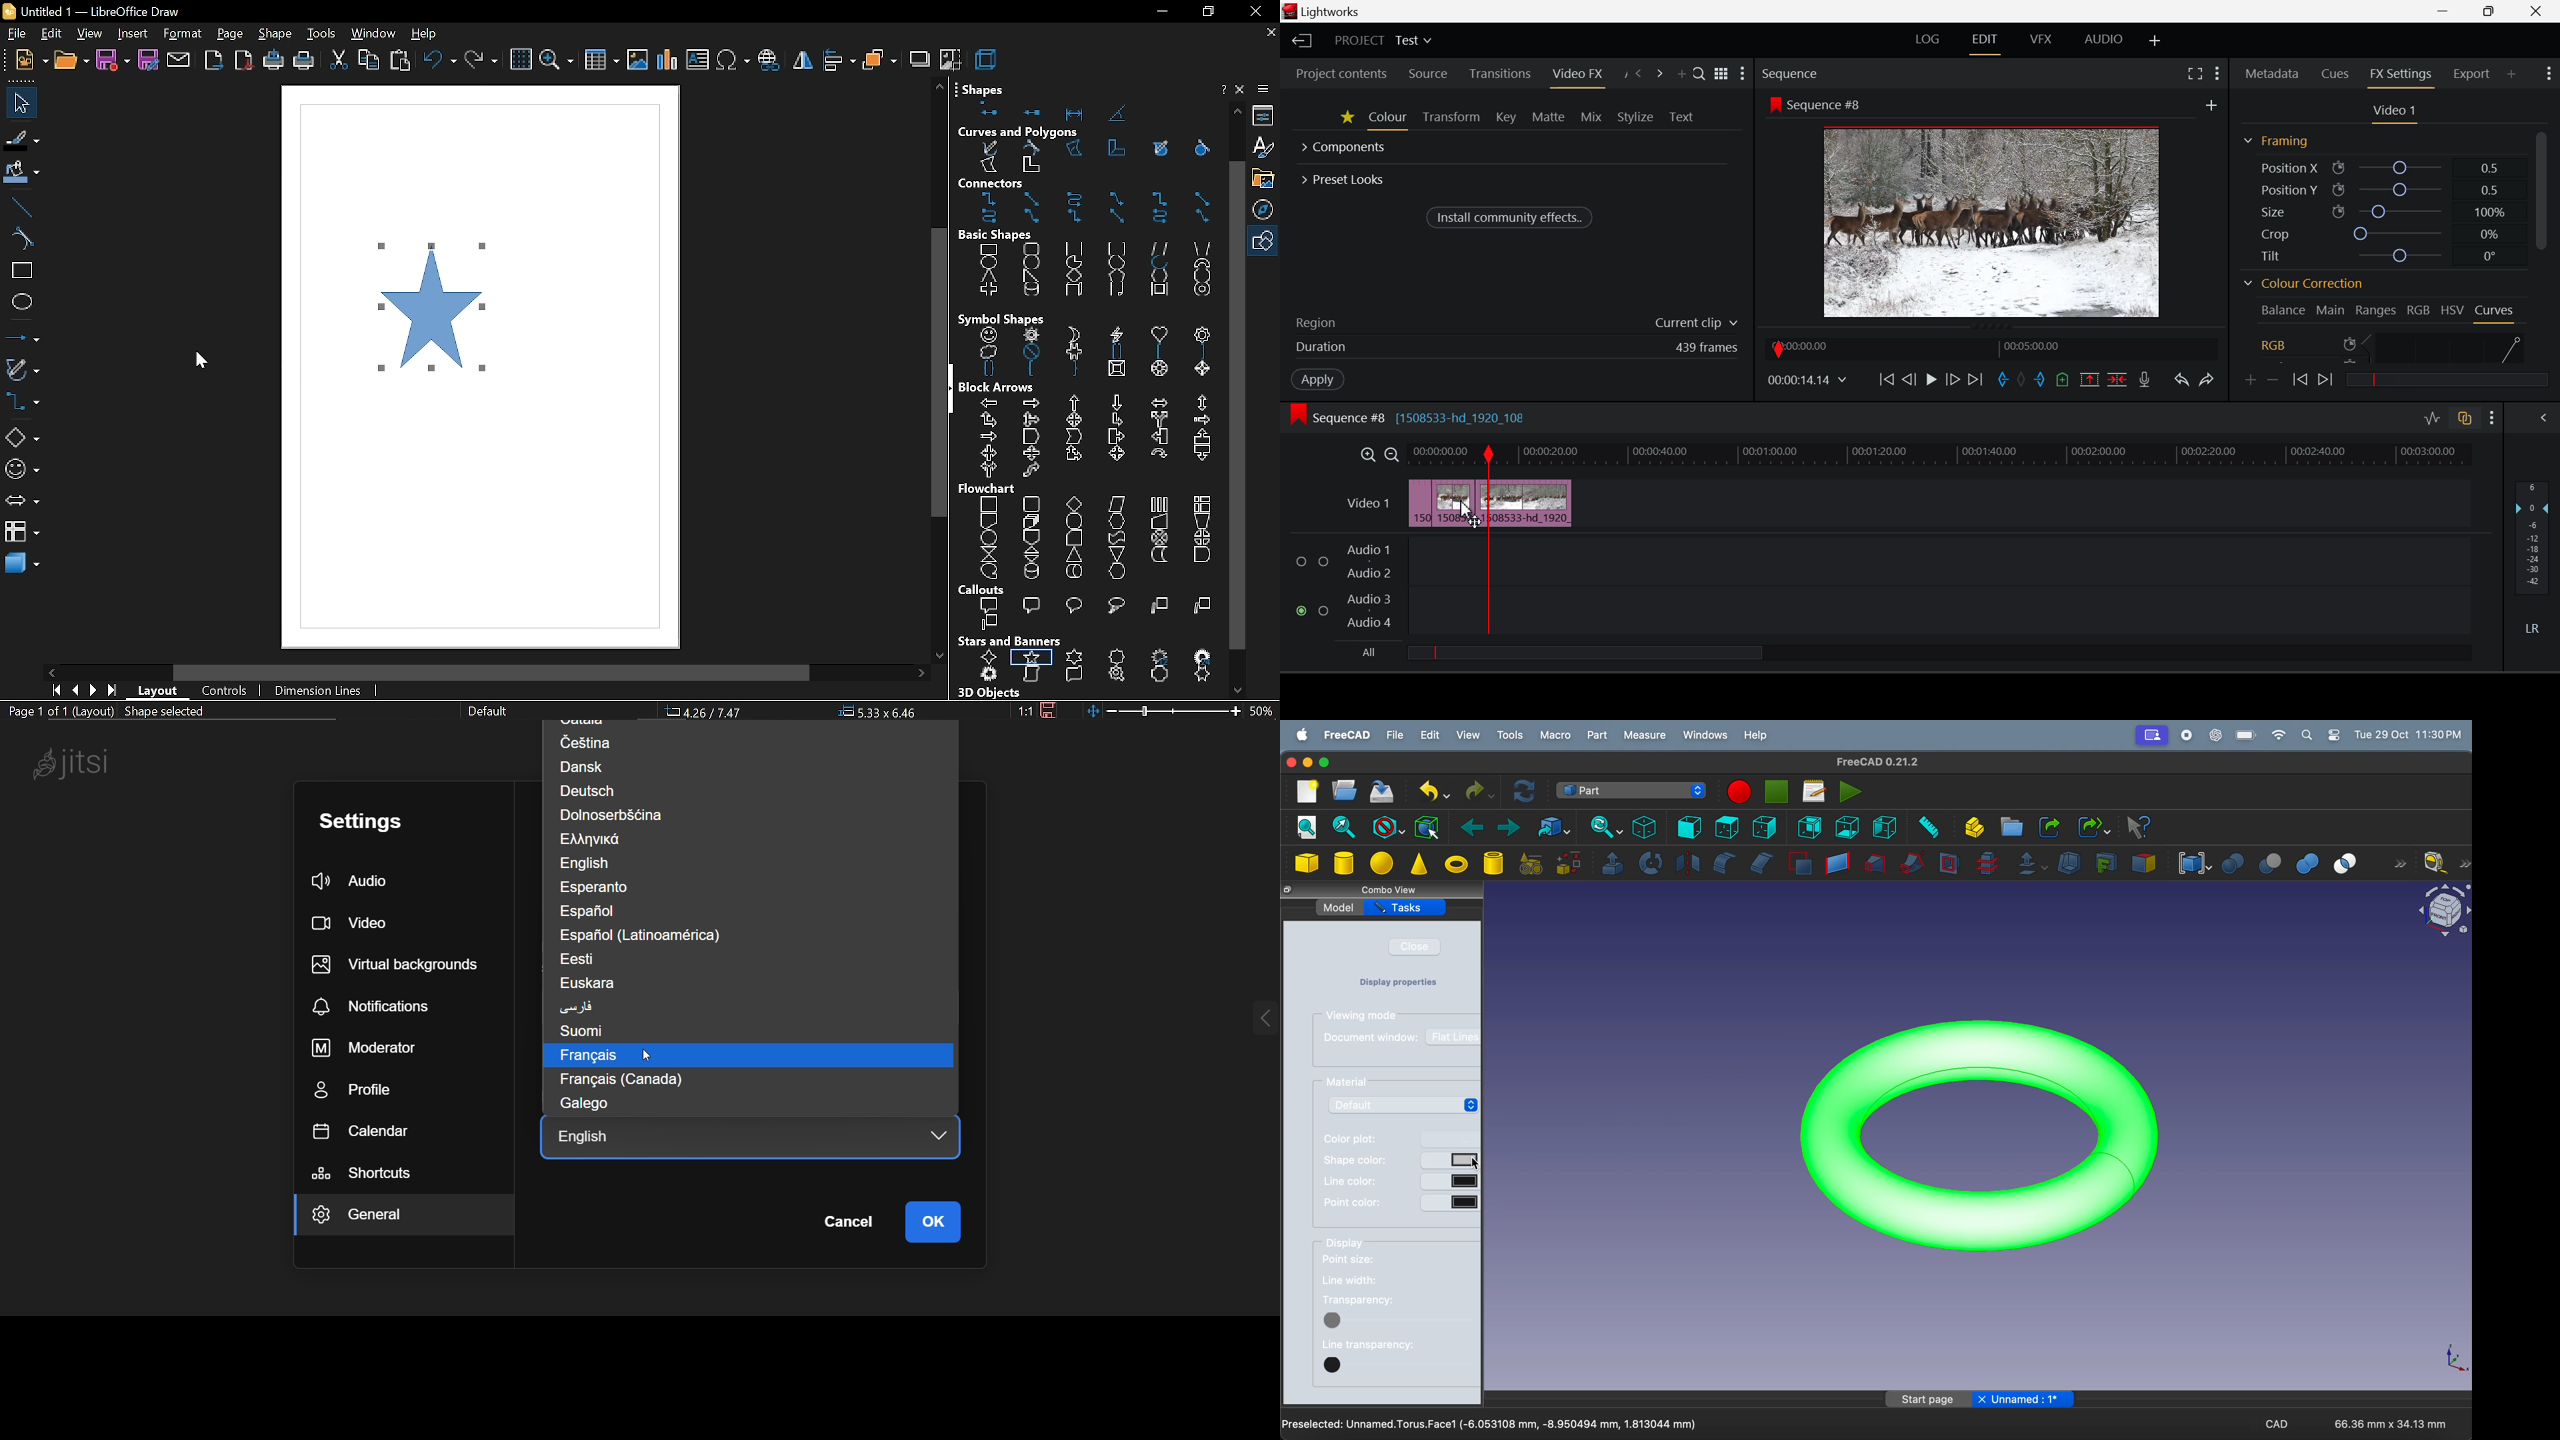  What do you see at coordinates (1238, 689) in the screenshot?
I see `move down` at bounding box center [1238, 689].